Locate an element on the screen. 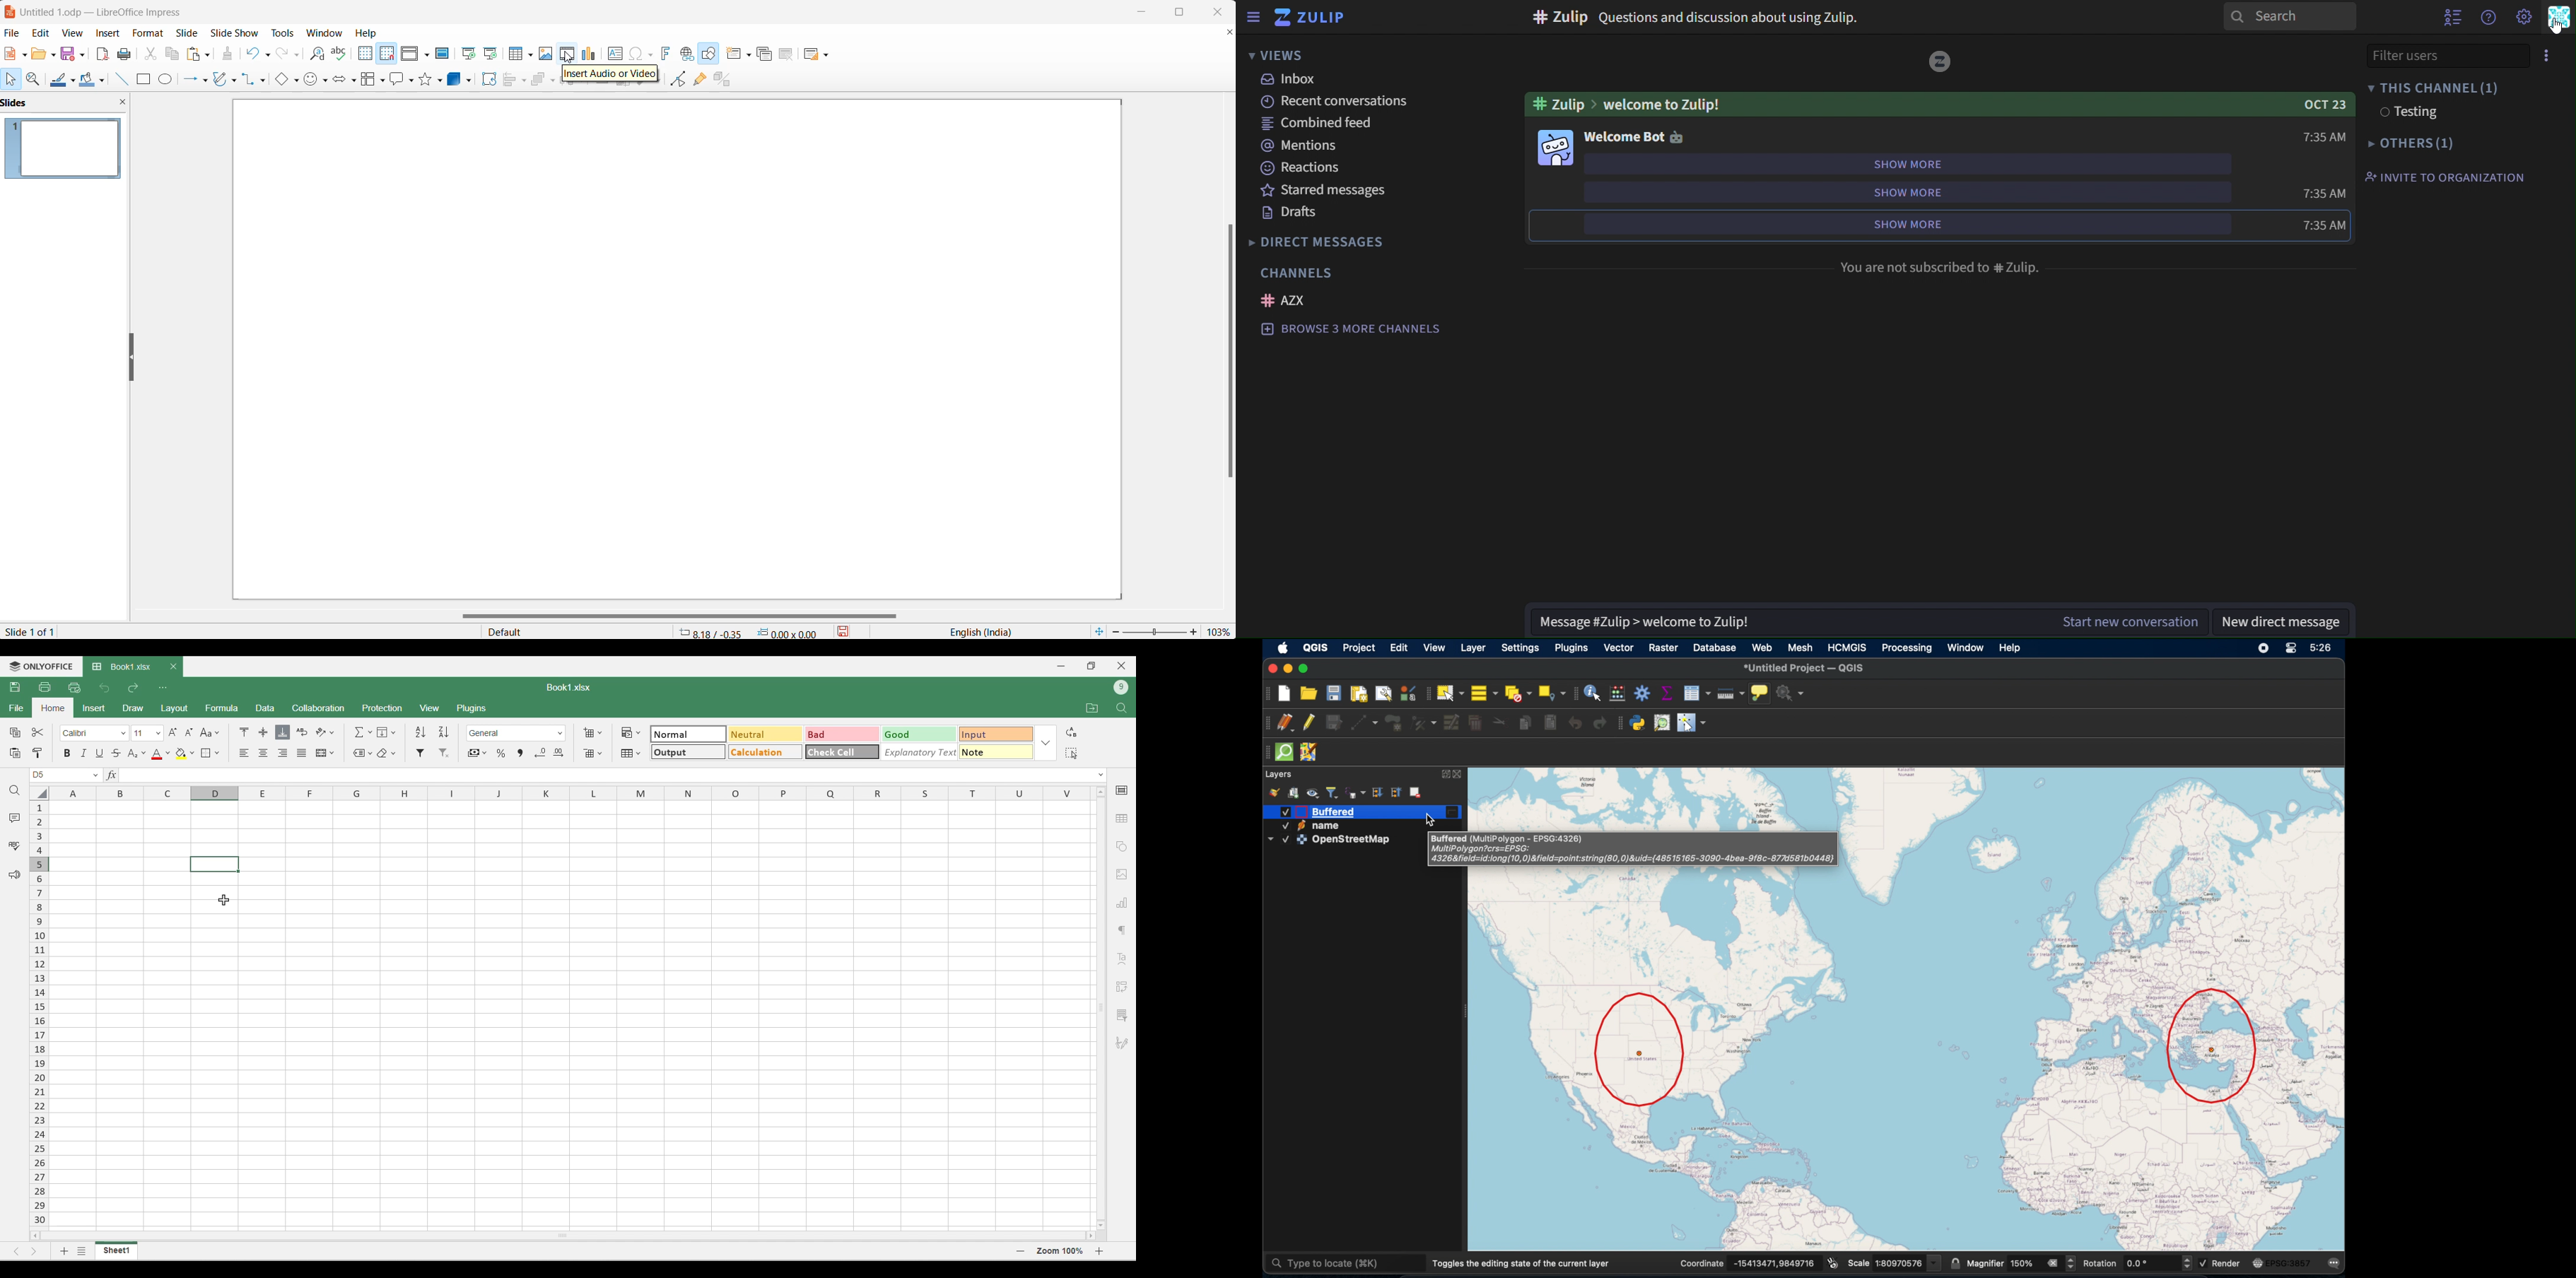 Image resolution: width=2576 pixels, height=1288 pixels. slides and slide num ber is located at coordinates (63, 149).